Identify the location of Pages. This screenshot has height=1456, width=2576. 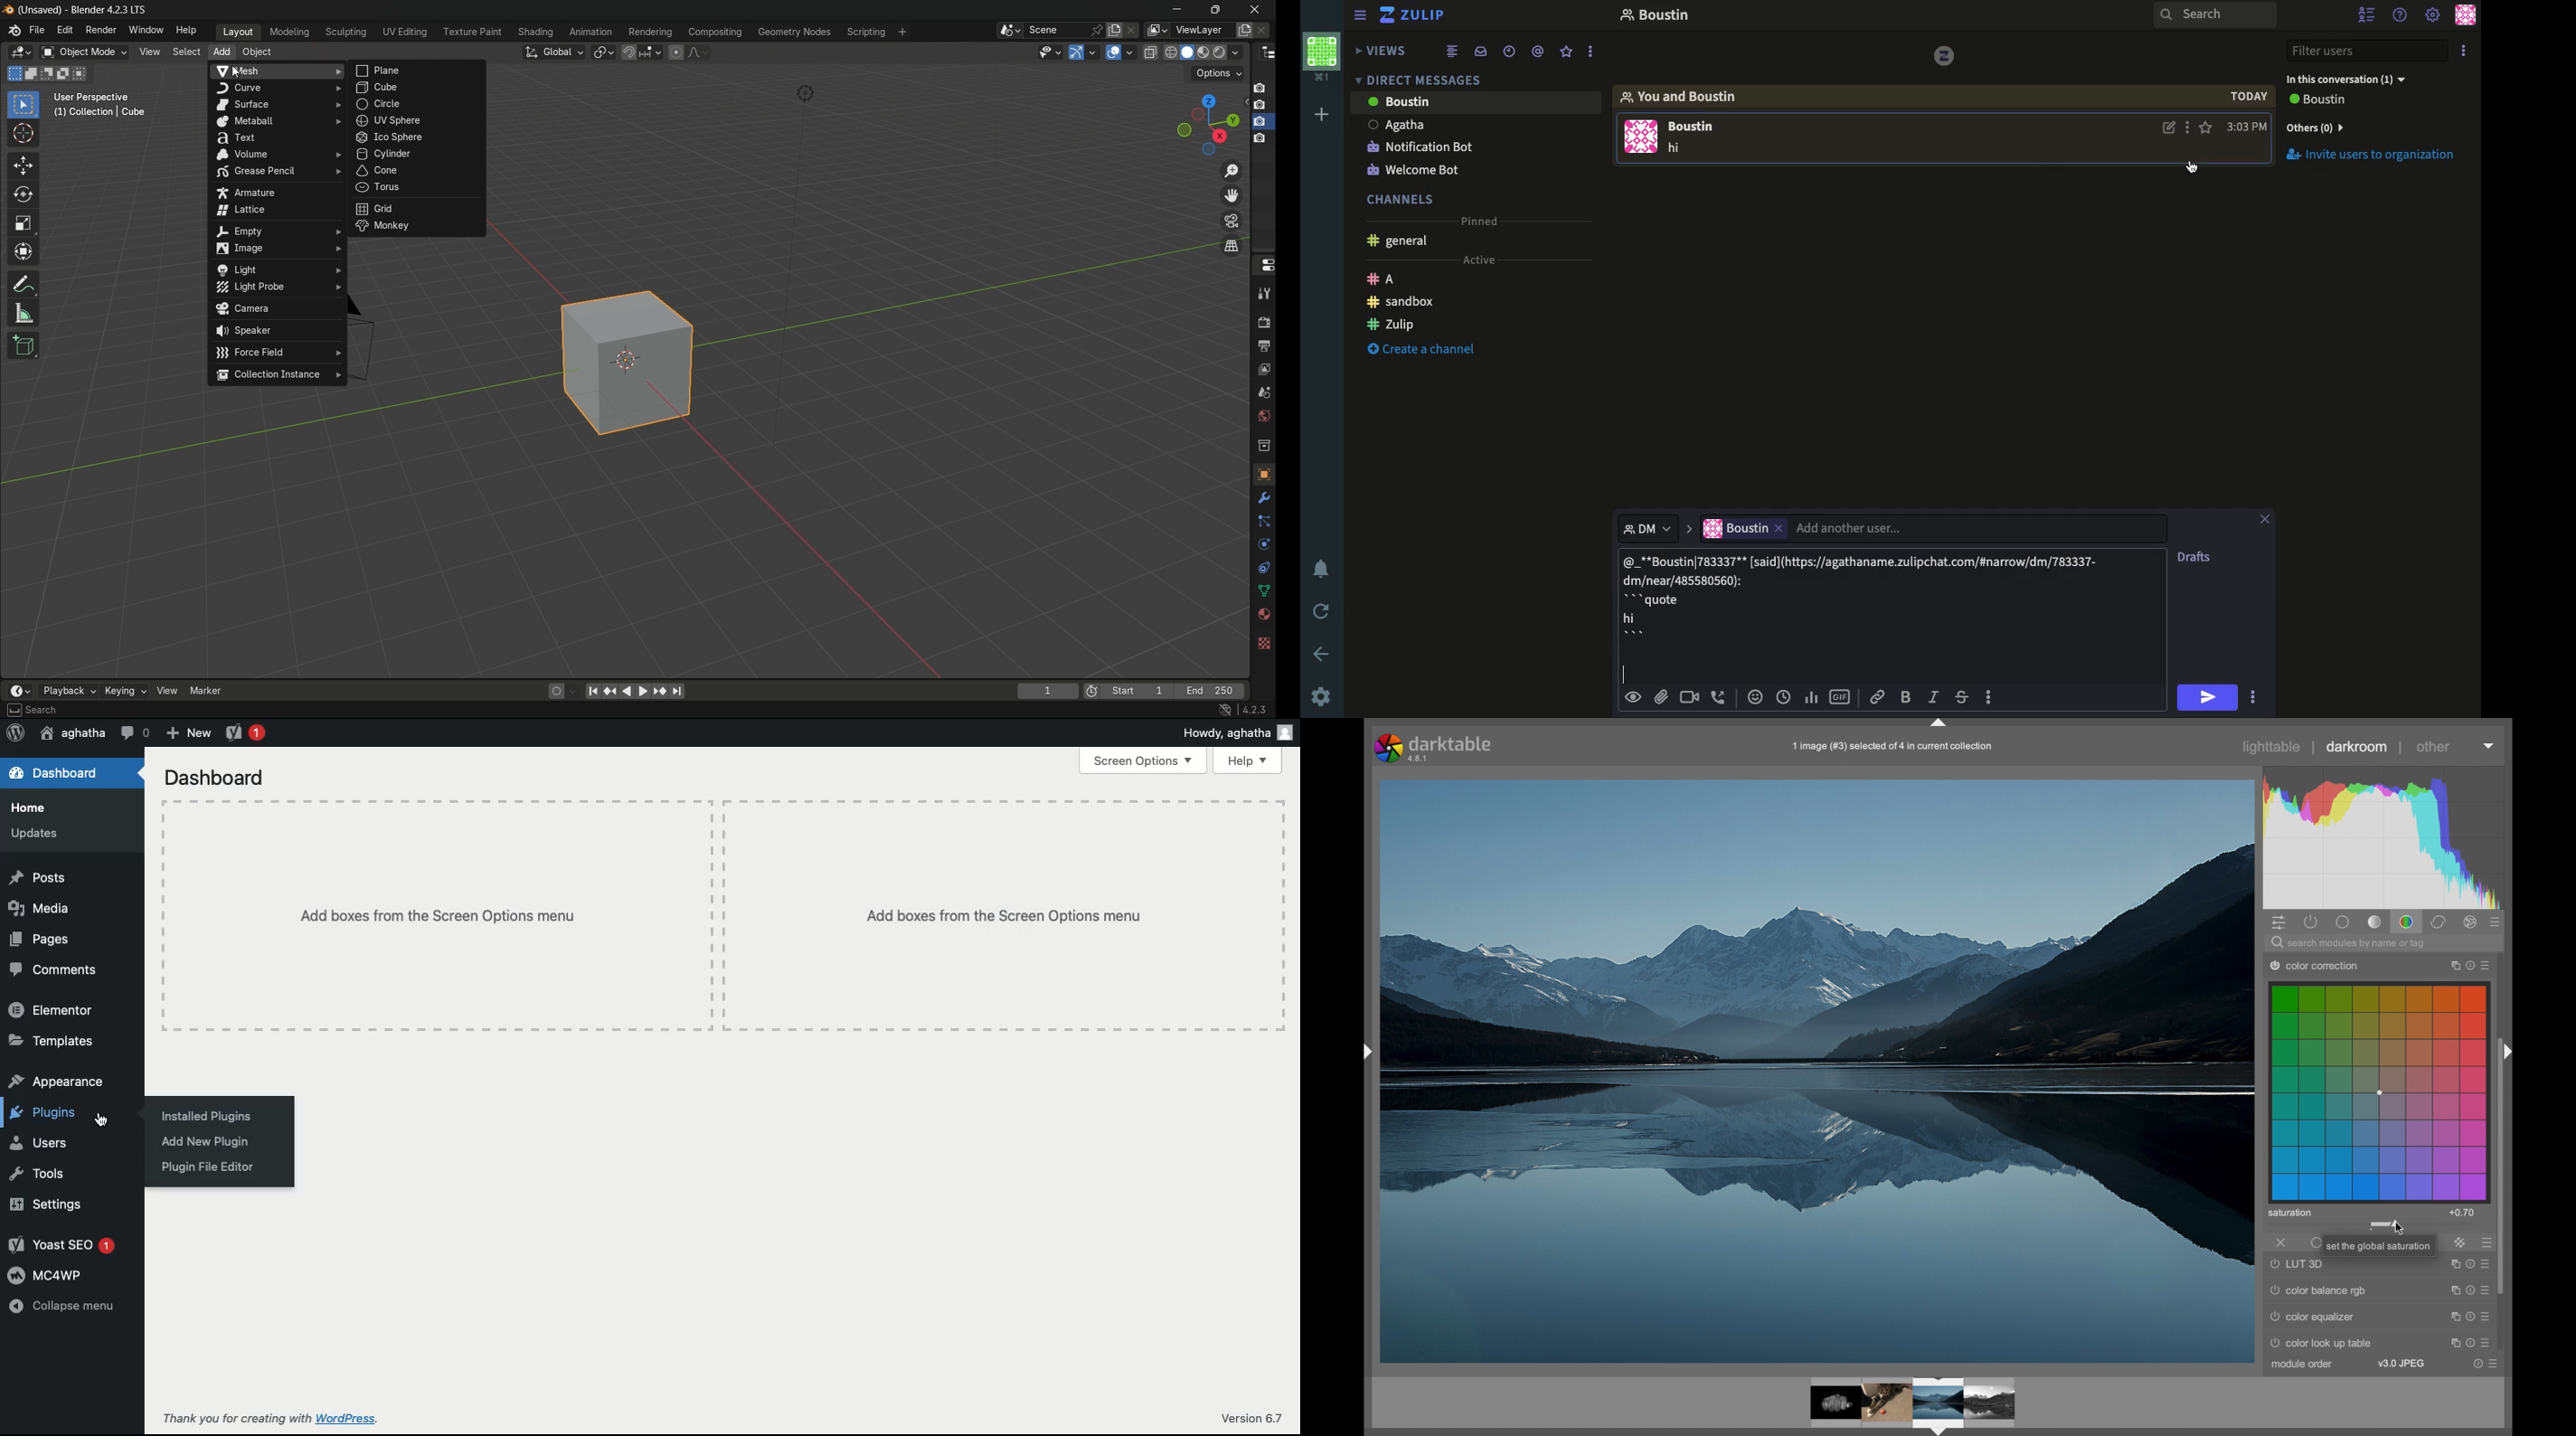
(40, 938).